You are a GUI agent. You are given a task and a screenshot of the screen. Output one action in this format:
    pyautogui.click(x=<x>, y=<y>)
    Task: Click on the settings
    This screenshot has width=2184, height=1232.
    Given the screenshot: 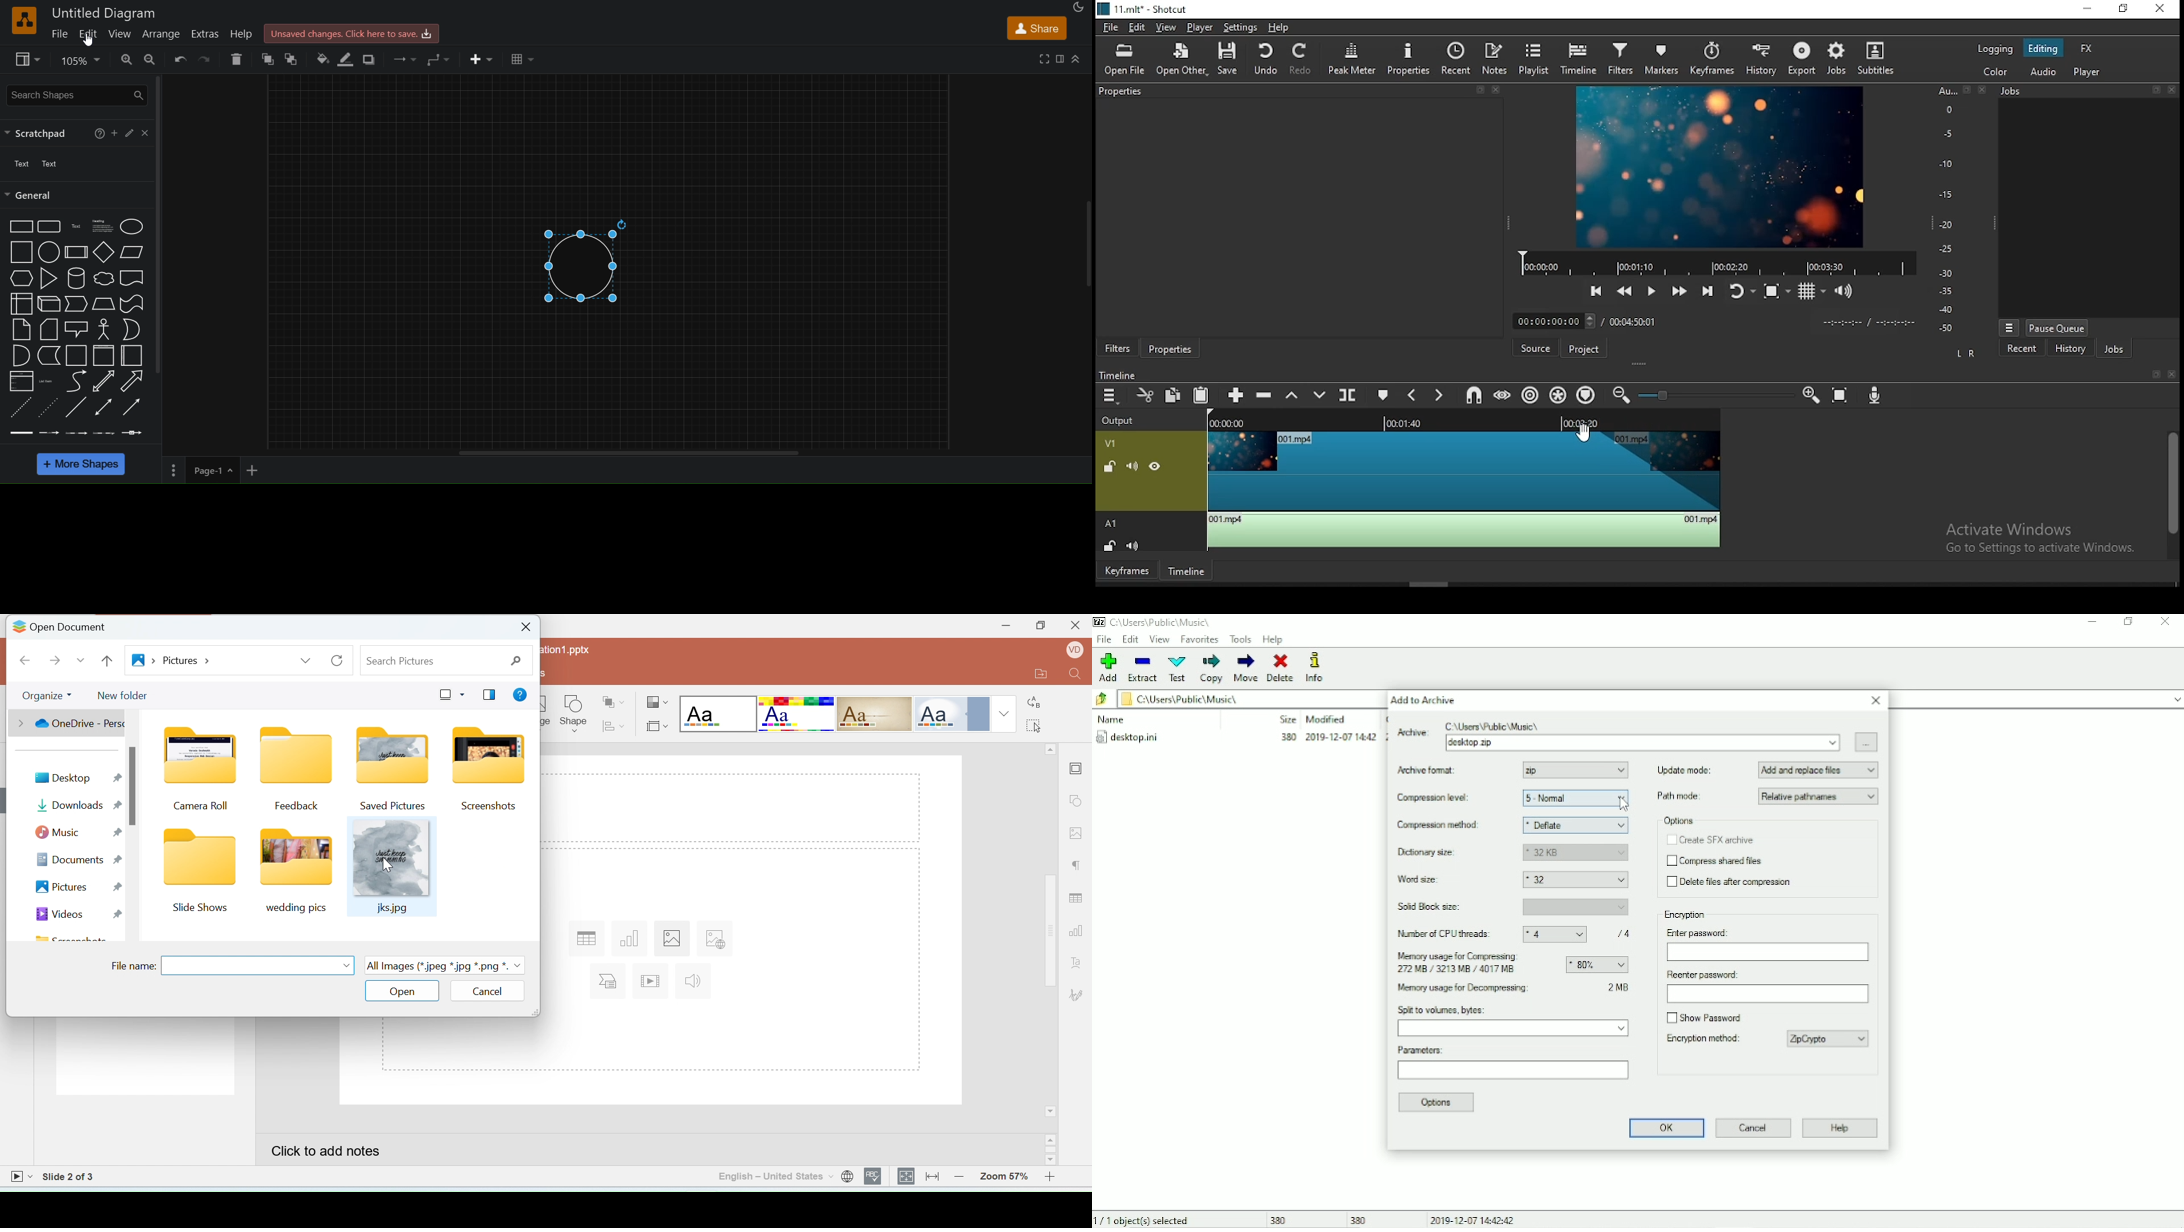 What is the action you would take?
    pyautogui.click(x=1240, y=26)
    